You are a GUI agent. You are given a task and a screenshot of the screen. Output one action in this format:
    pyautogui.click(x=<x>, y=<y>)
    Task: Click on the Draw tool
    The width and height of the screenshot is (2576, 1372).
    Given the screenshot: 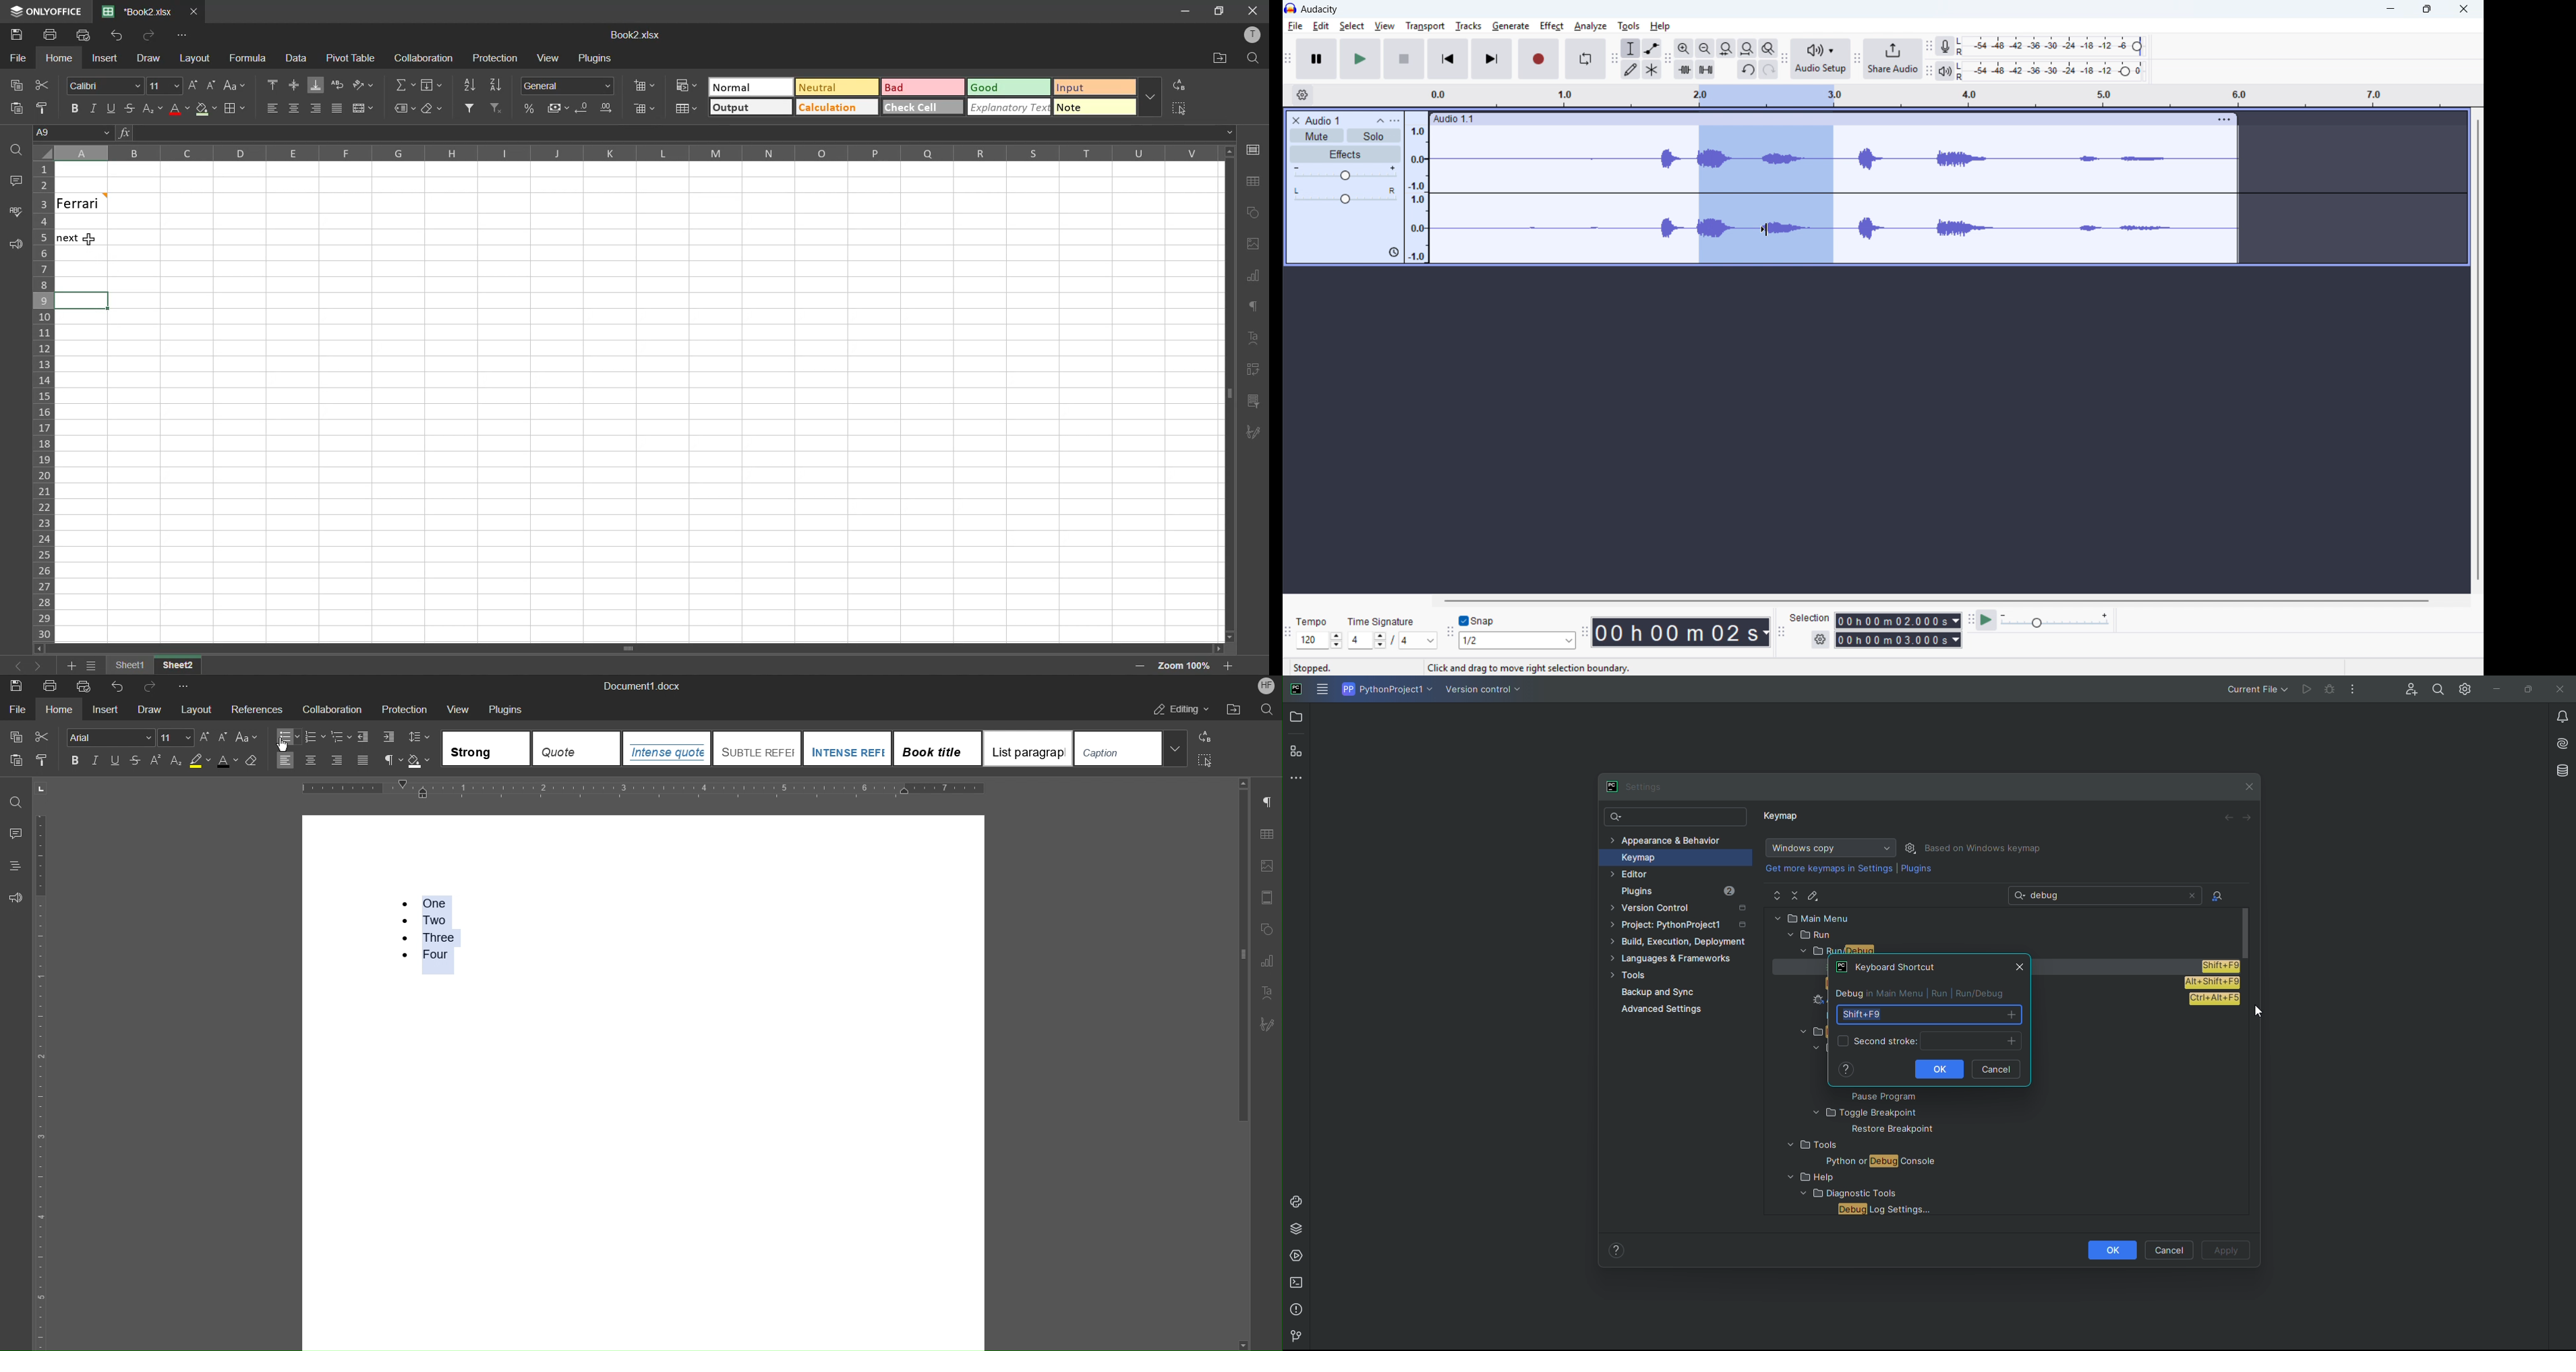 What is the action you would take?
    pyautogui.click(x=1631, y=69)
    